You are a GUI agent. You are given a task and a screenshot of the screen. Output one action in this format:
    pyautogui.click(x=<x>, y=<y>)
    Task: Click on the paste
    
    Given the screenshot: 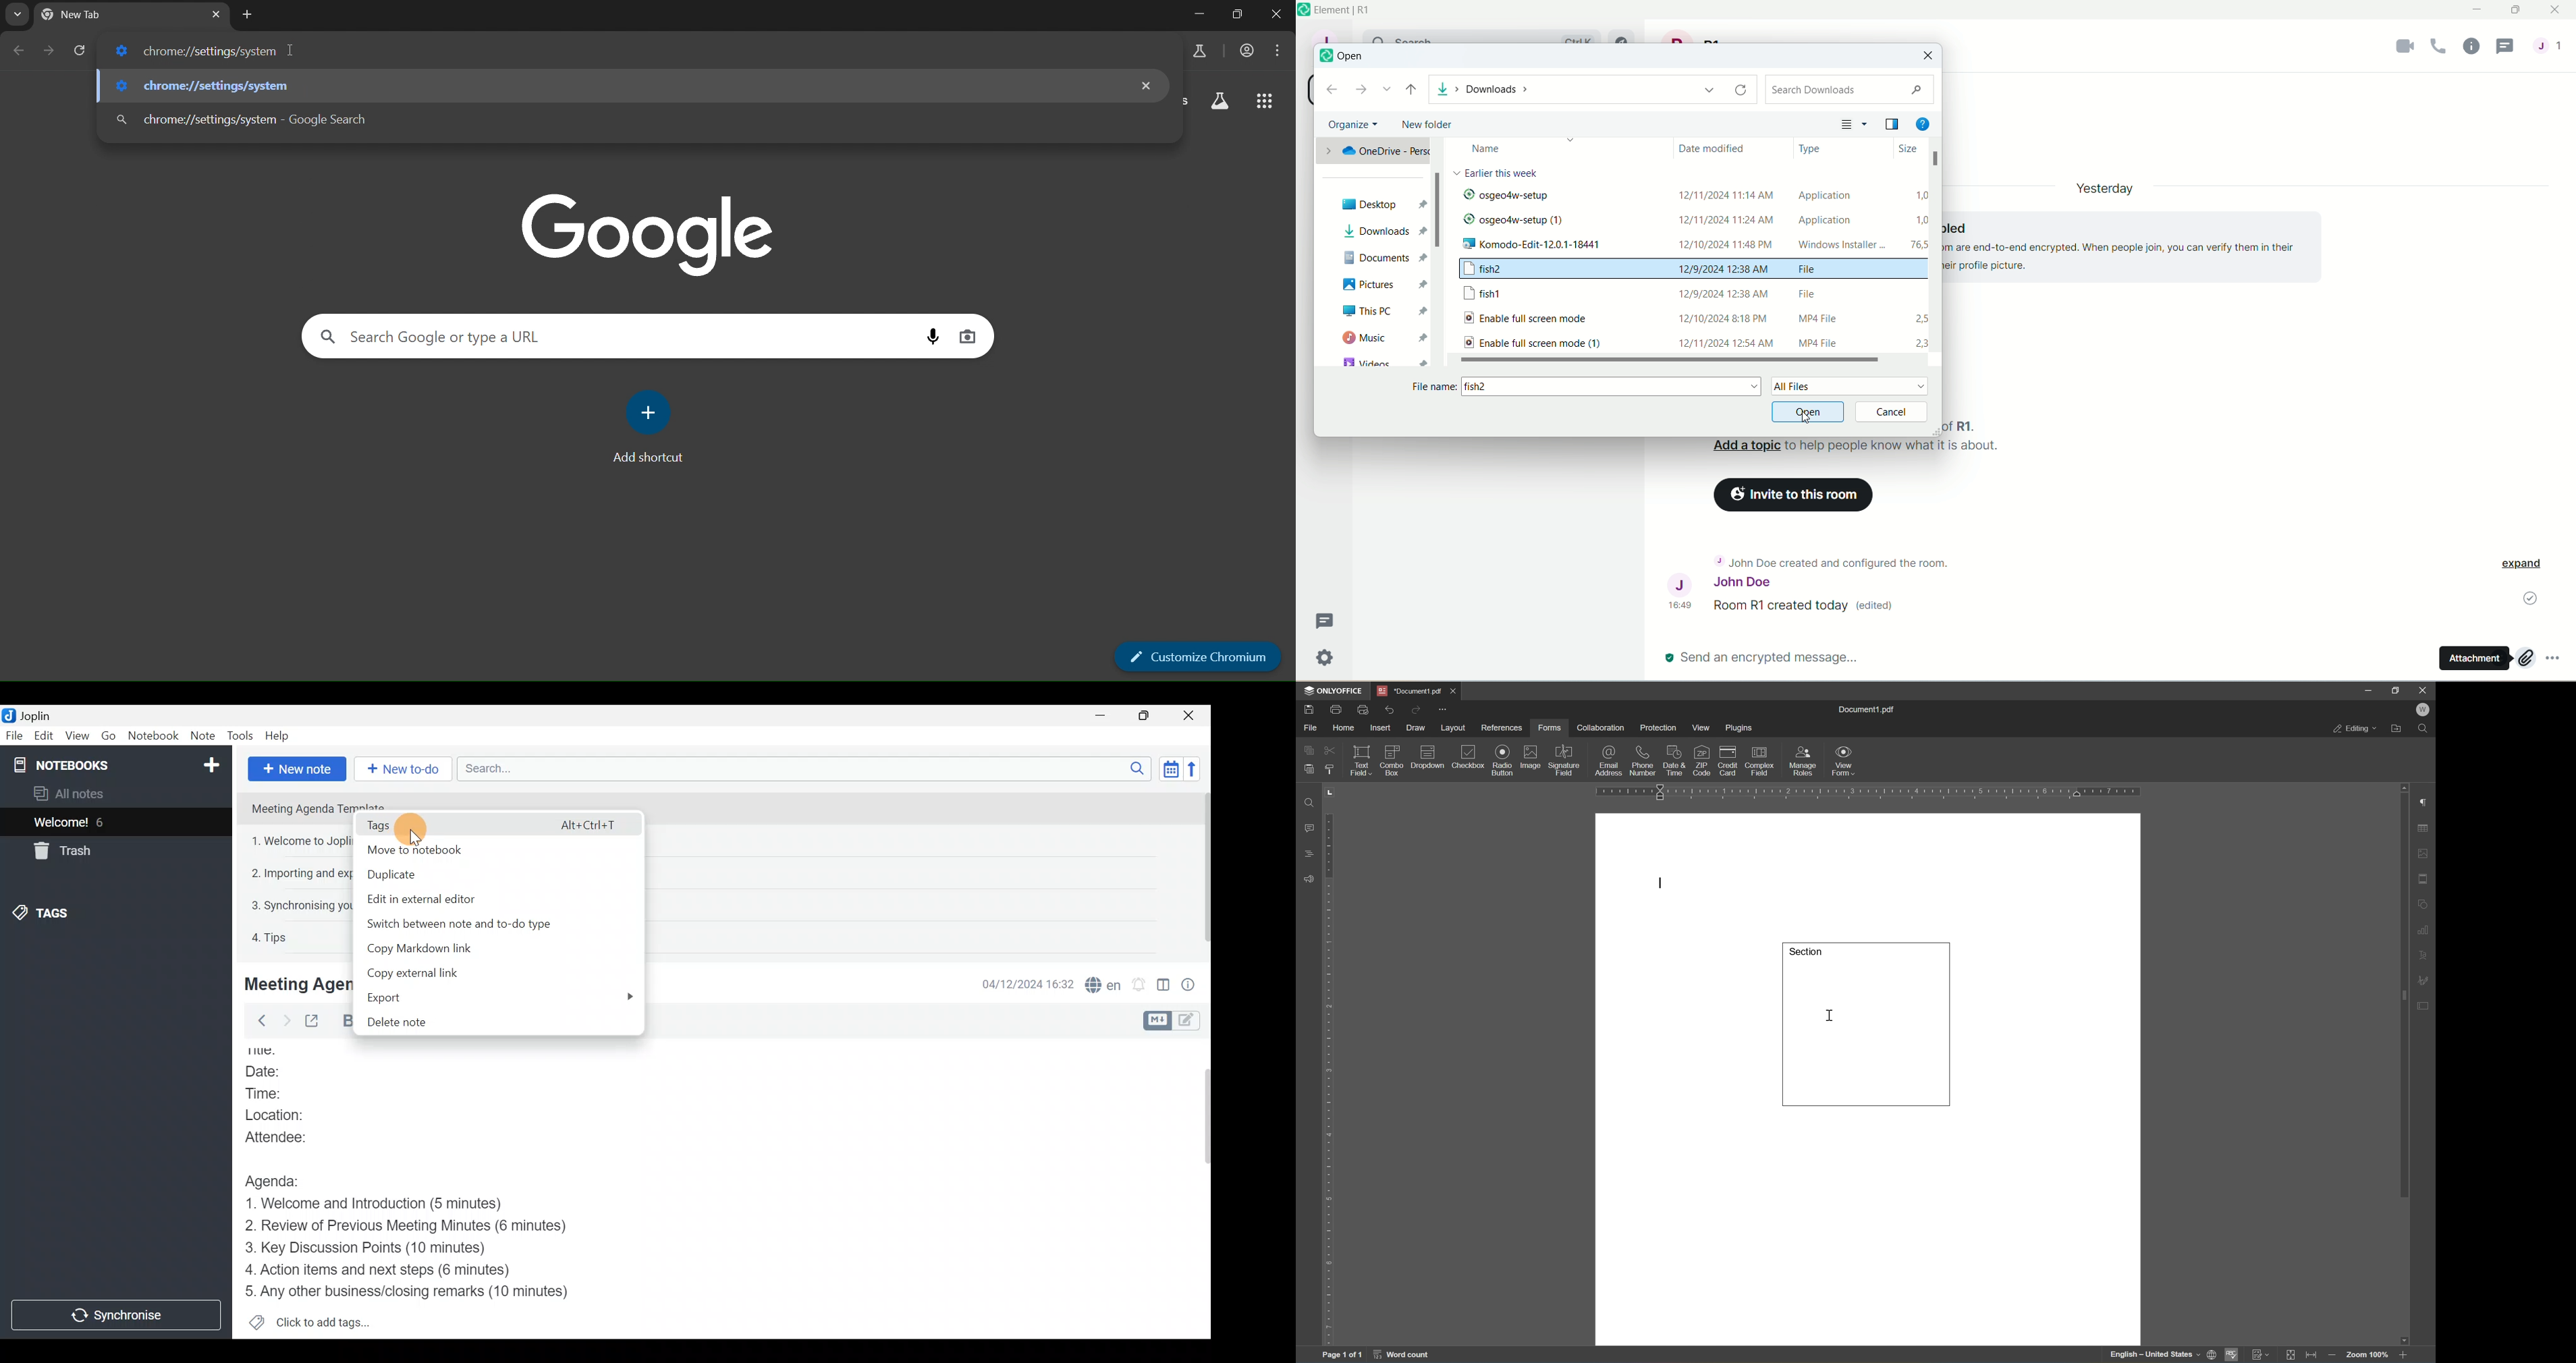 What is the action you would take?
    pyautogui.click(x=1309, y=769)
    